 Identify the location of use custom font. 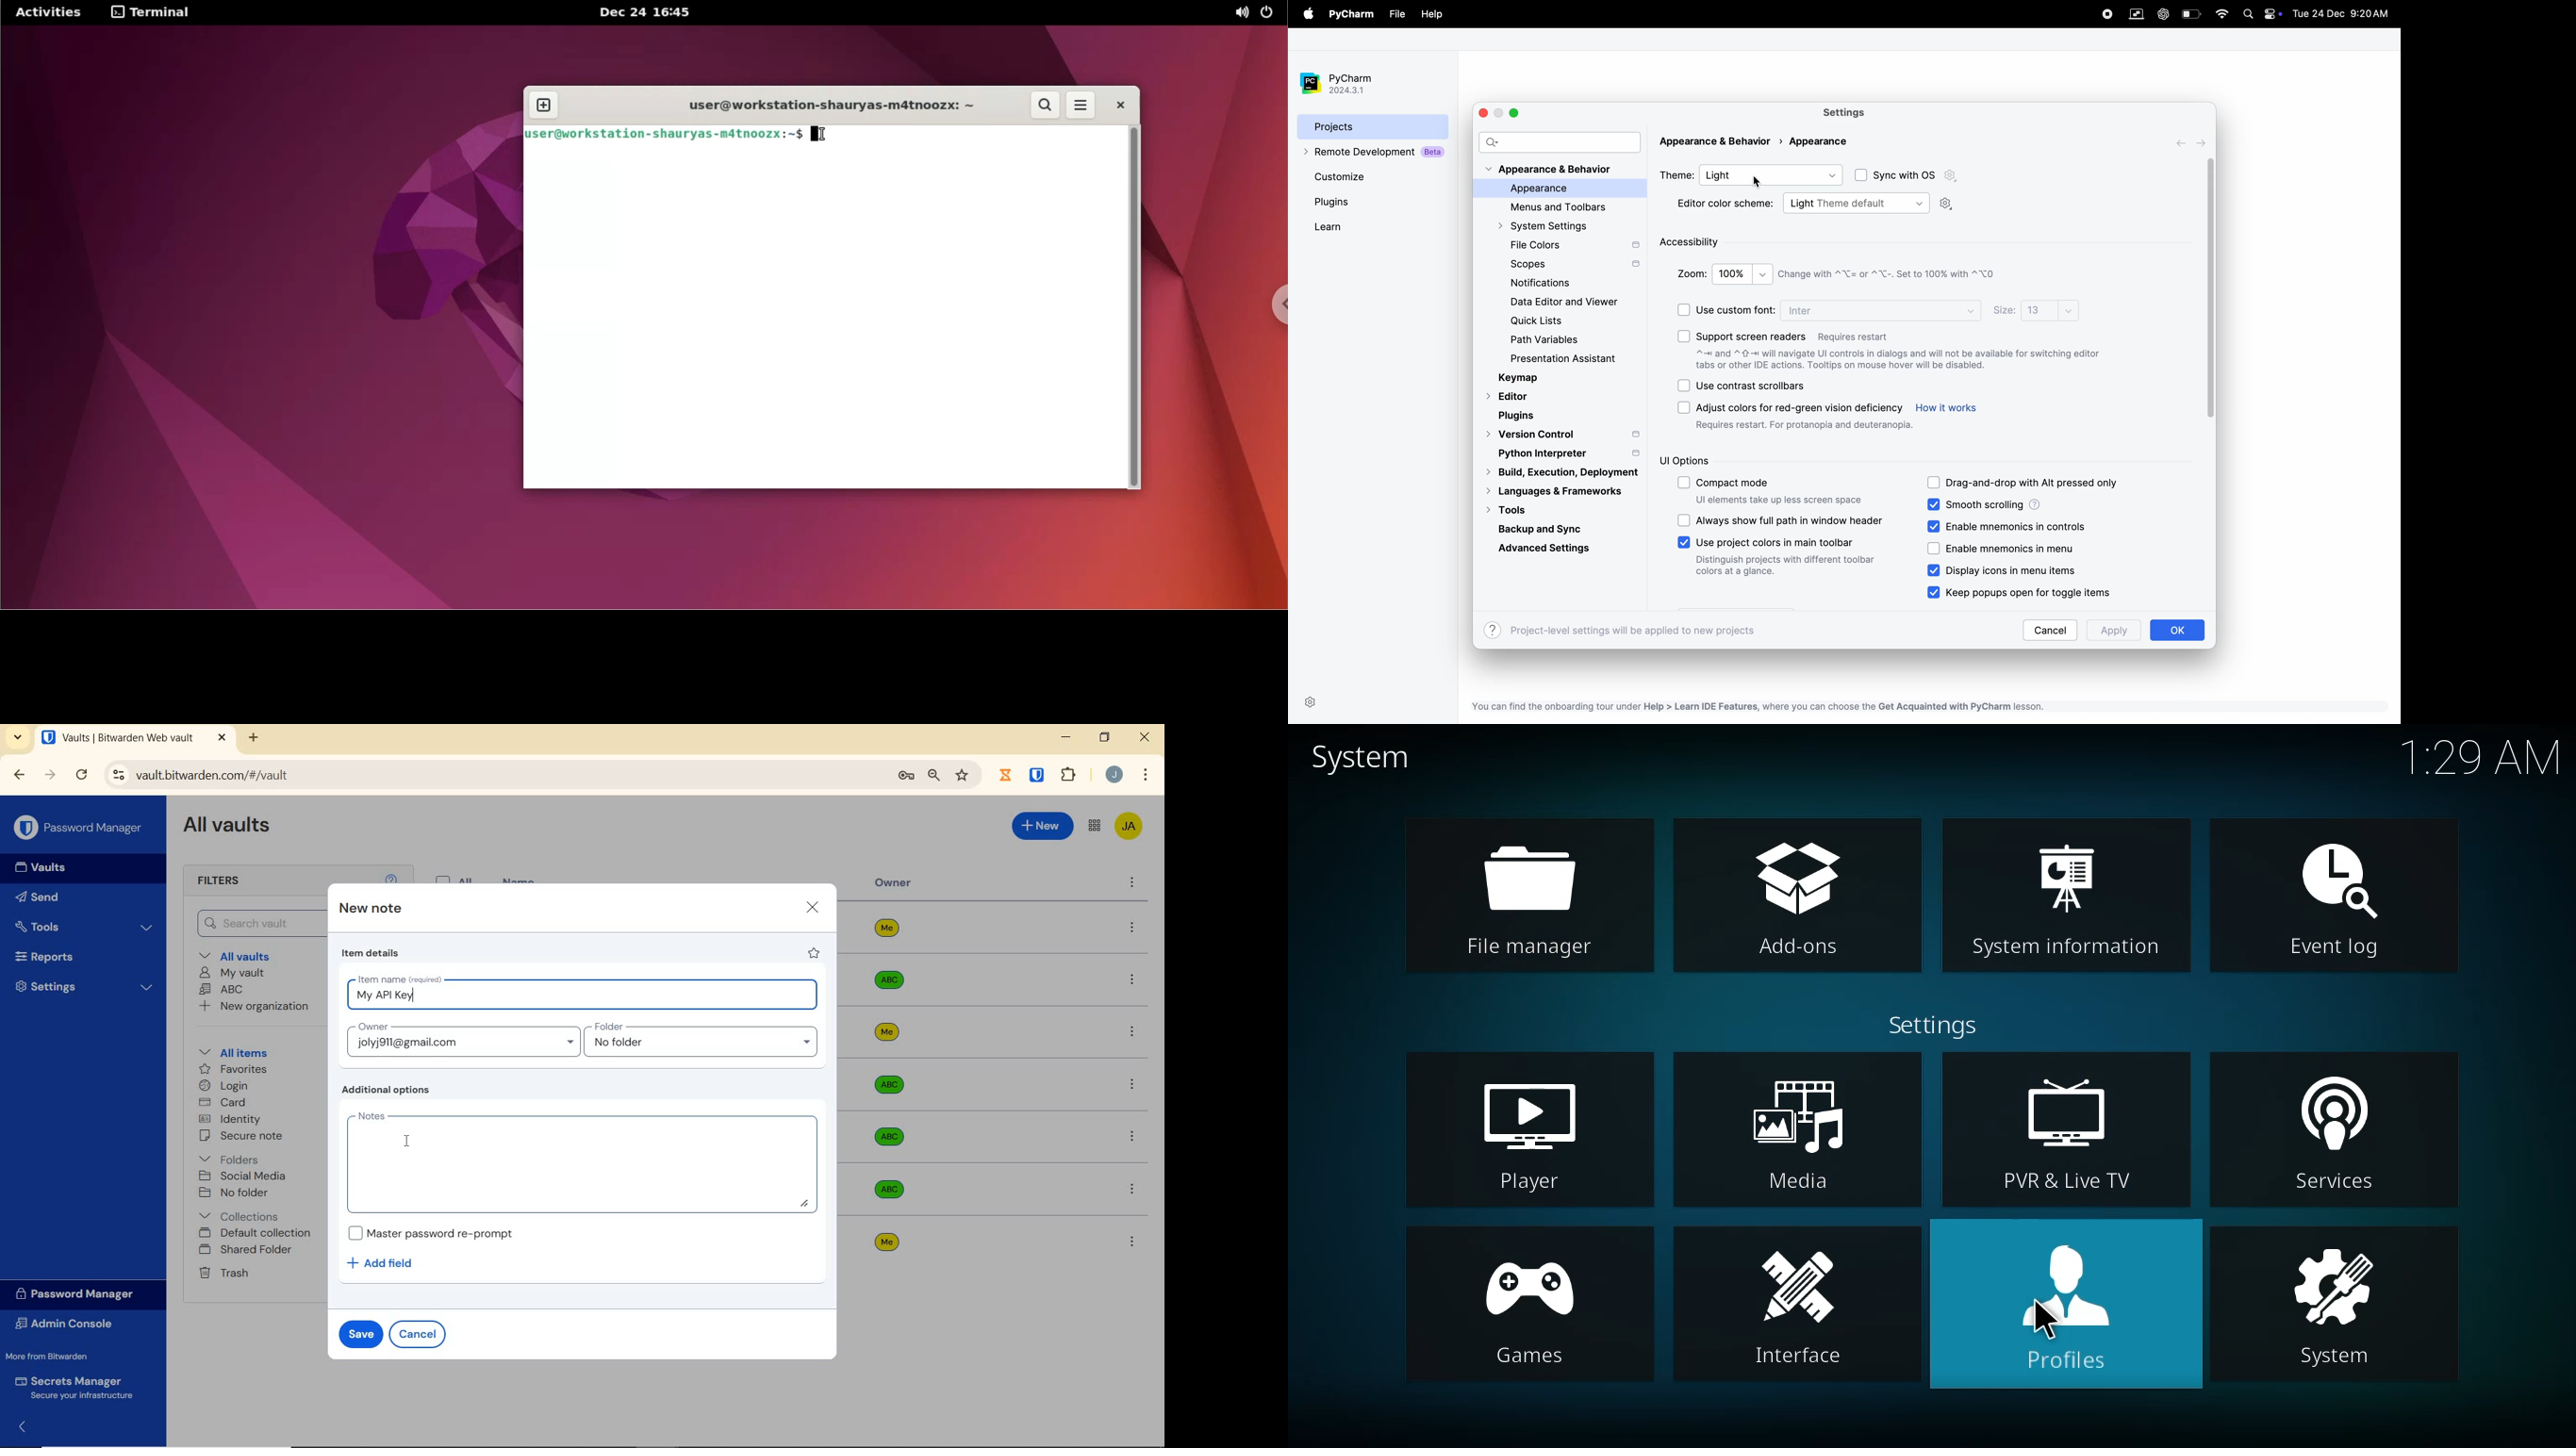
(1736, 310).